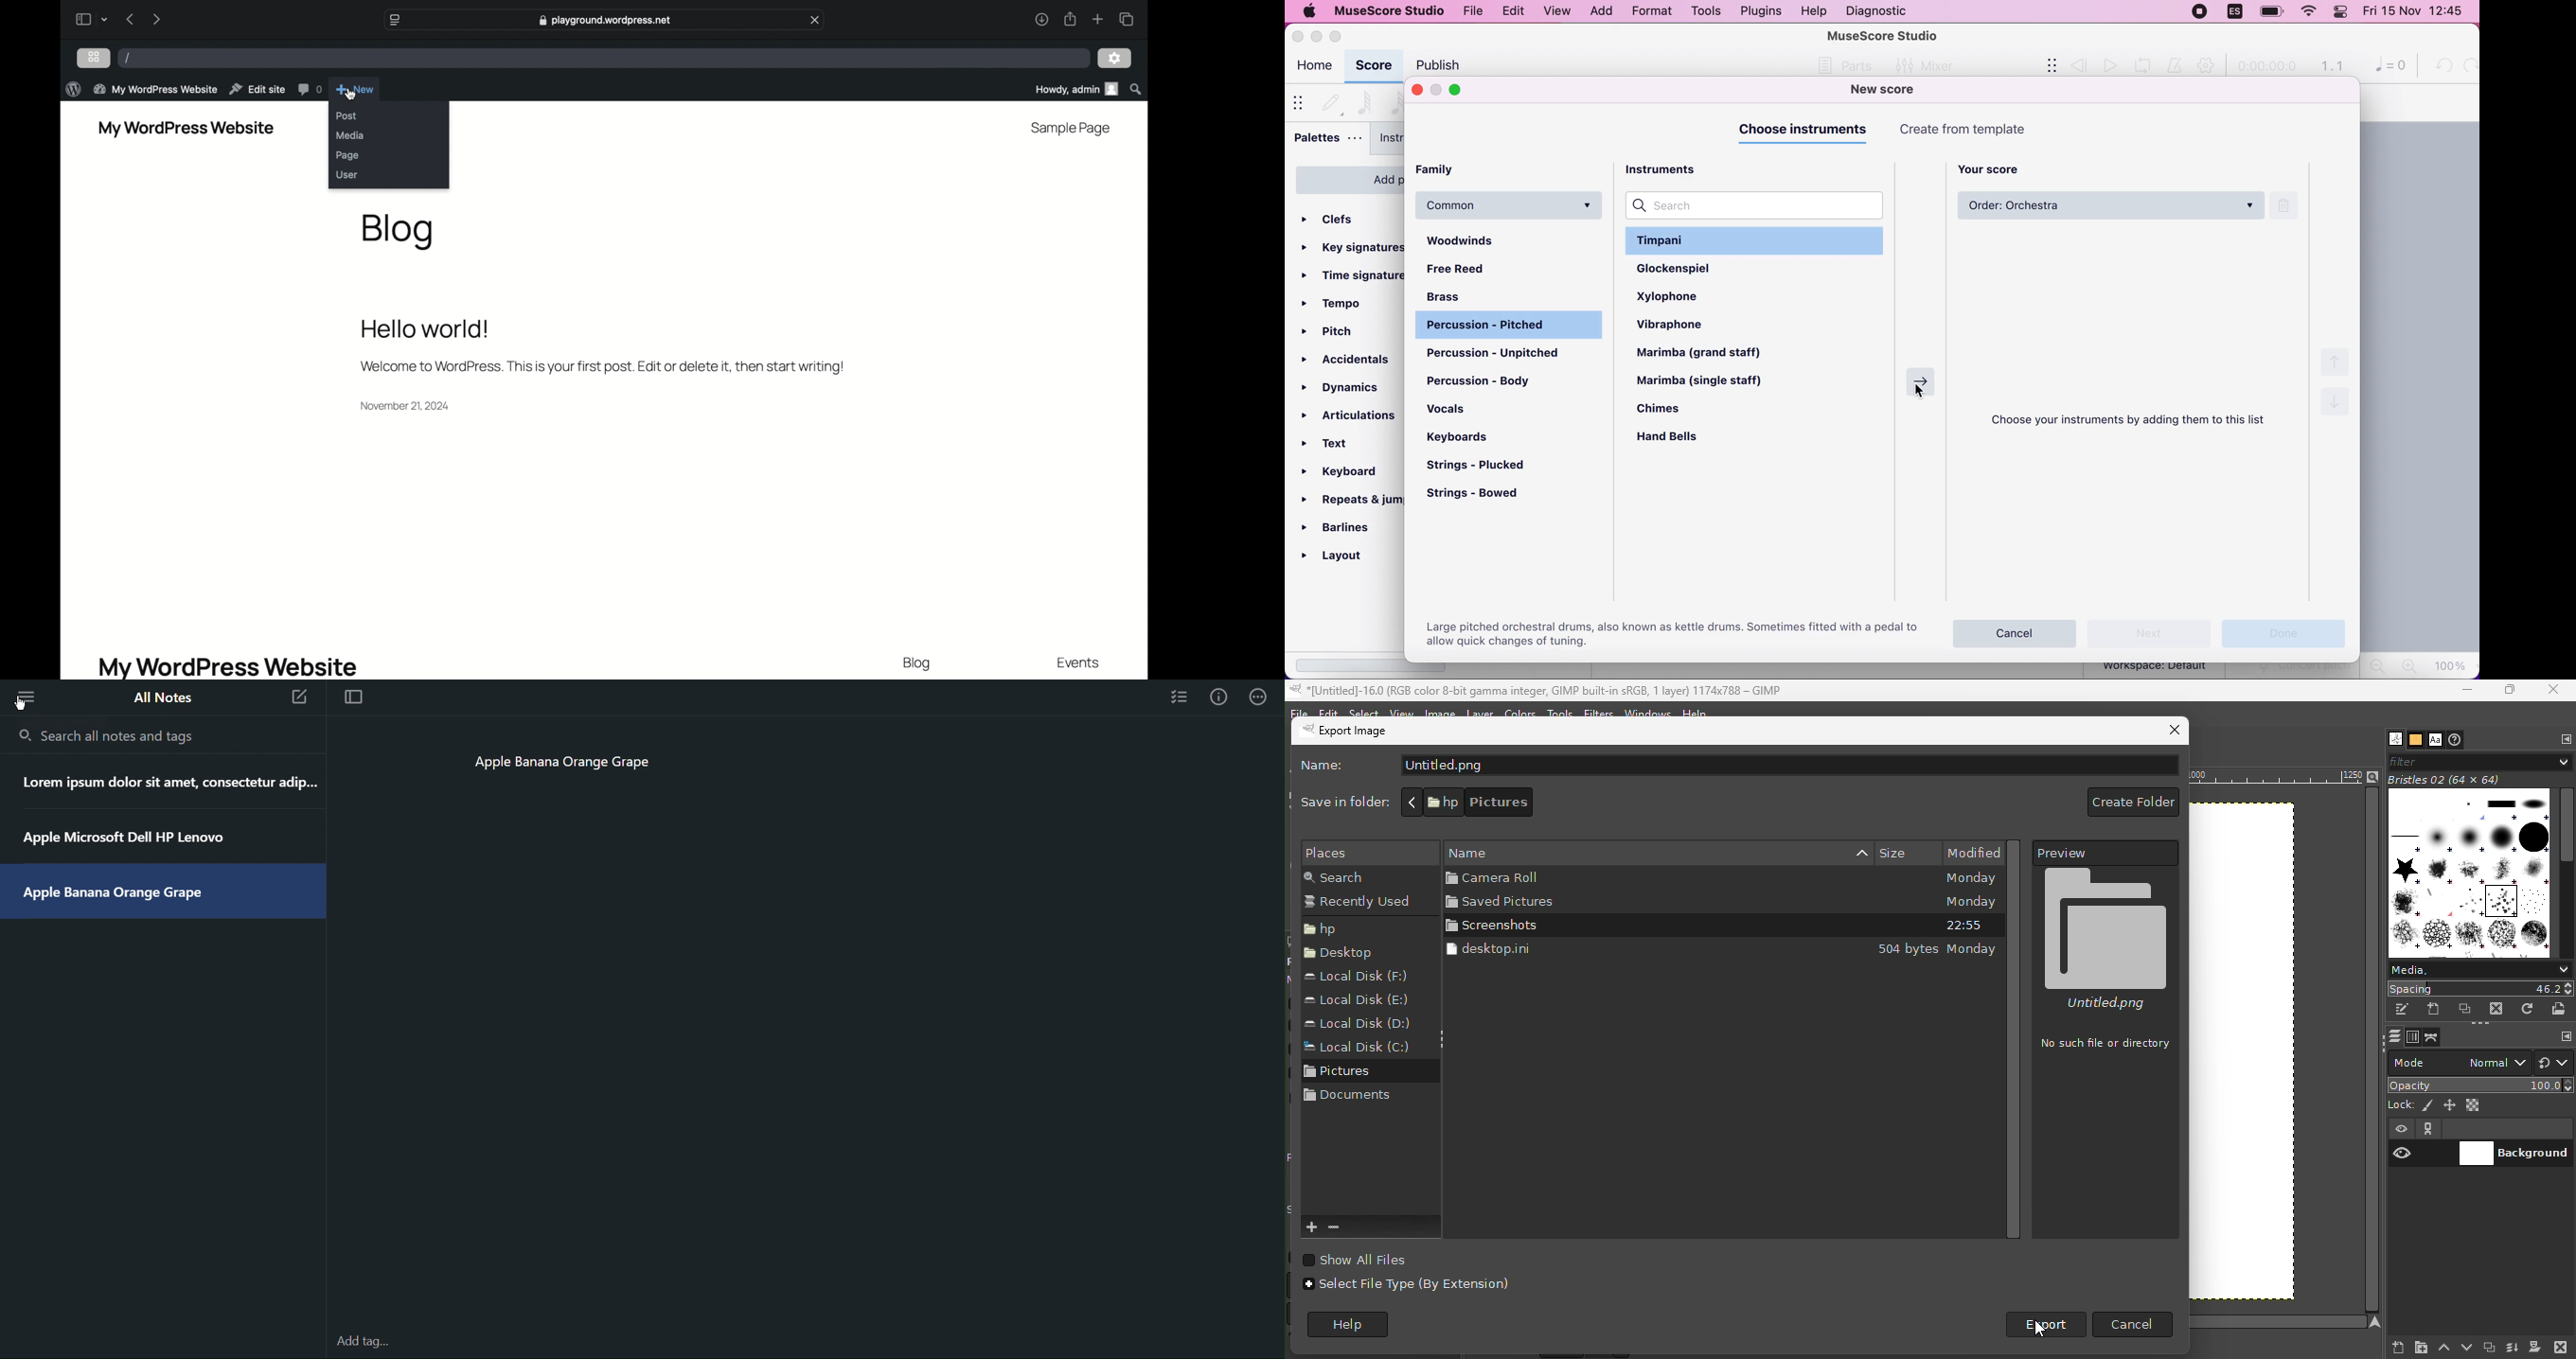  What do you see at coordinates (2515, 1155) in the screenshot?
I see `Background visibility` at bounding box center [2515, 1155].